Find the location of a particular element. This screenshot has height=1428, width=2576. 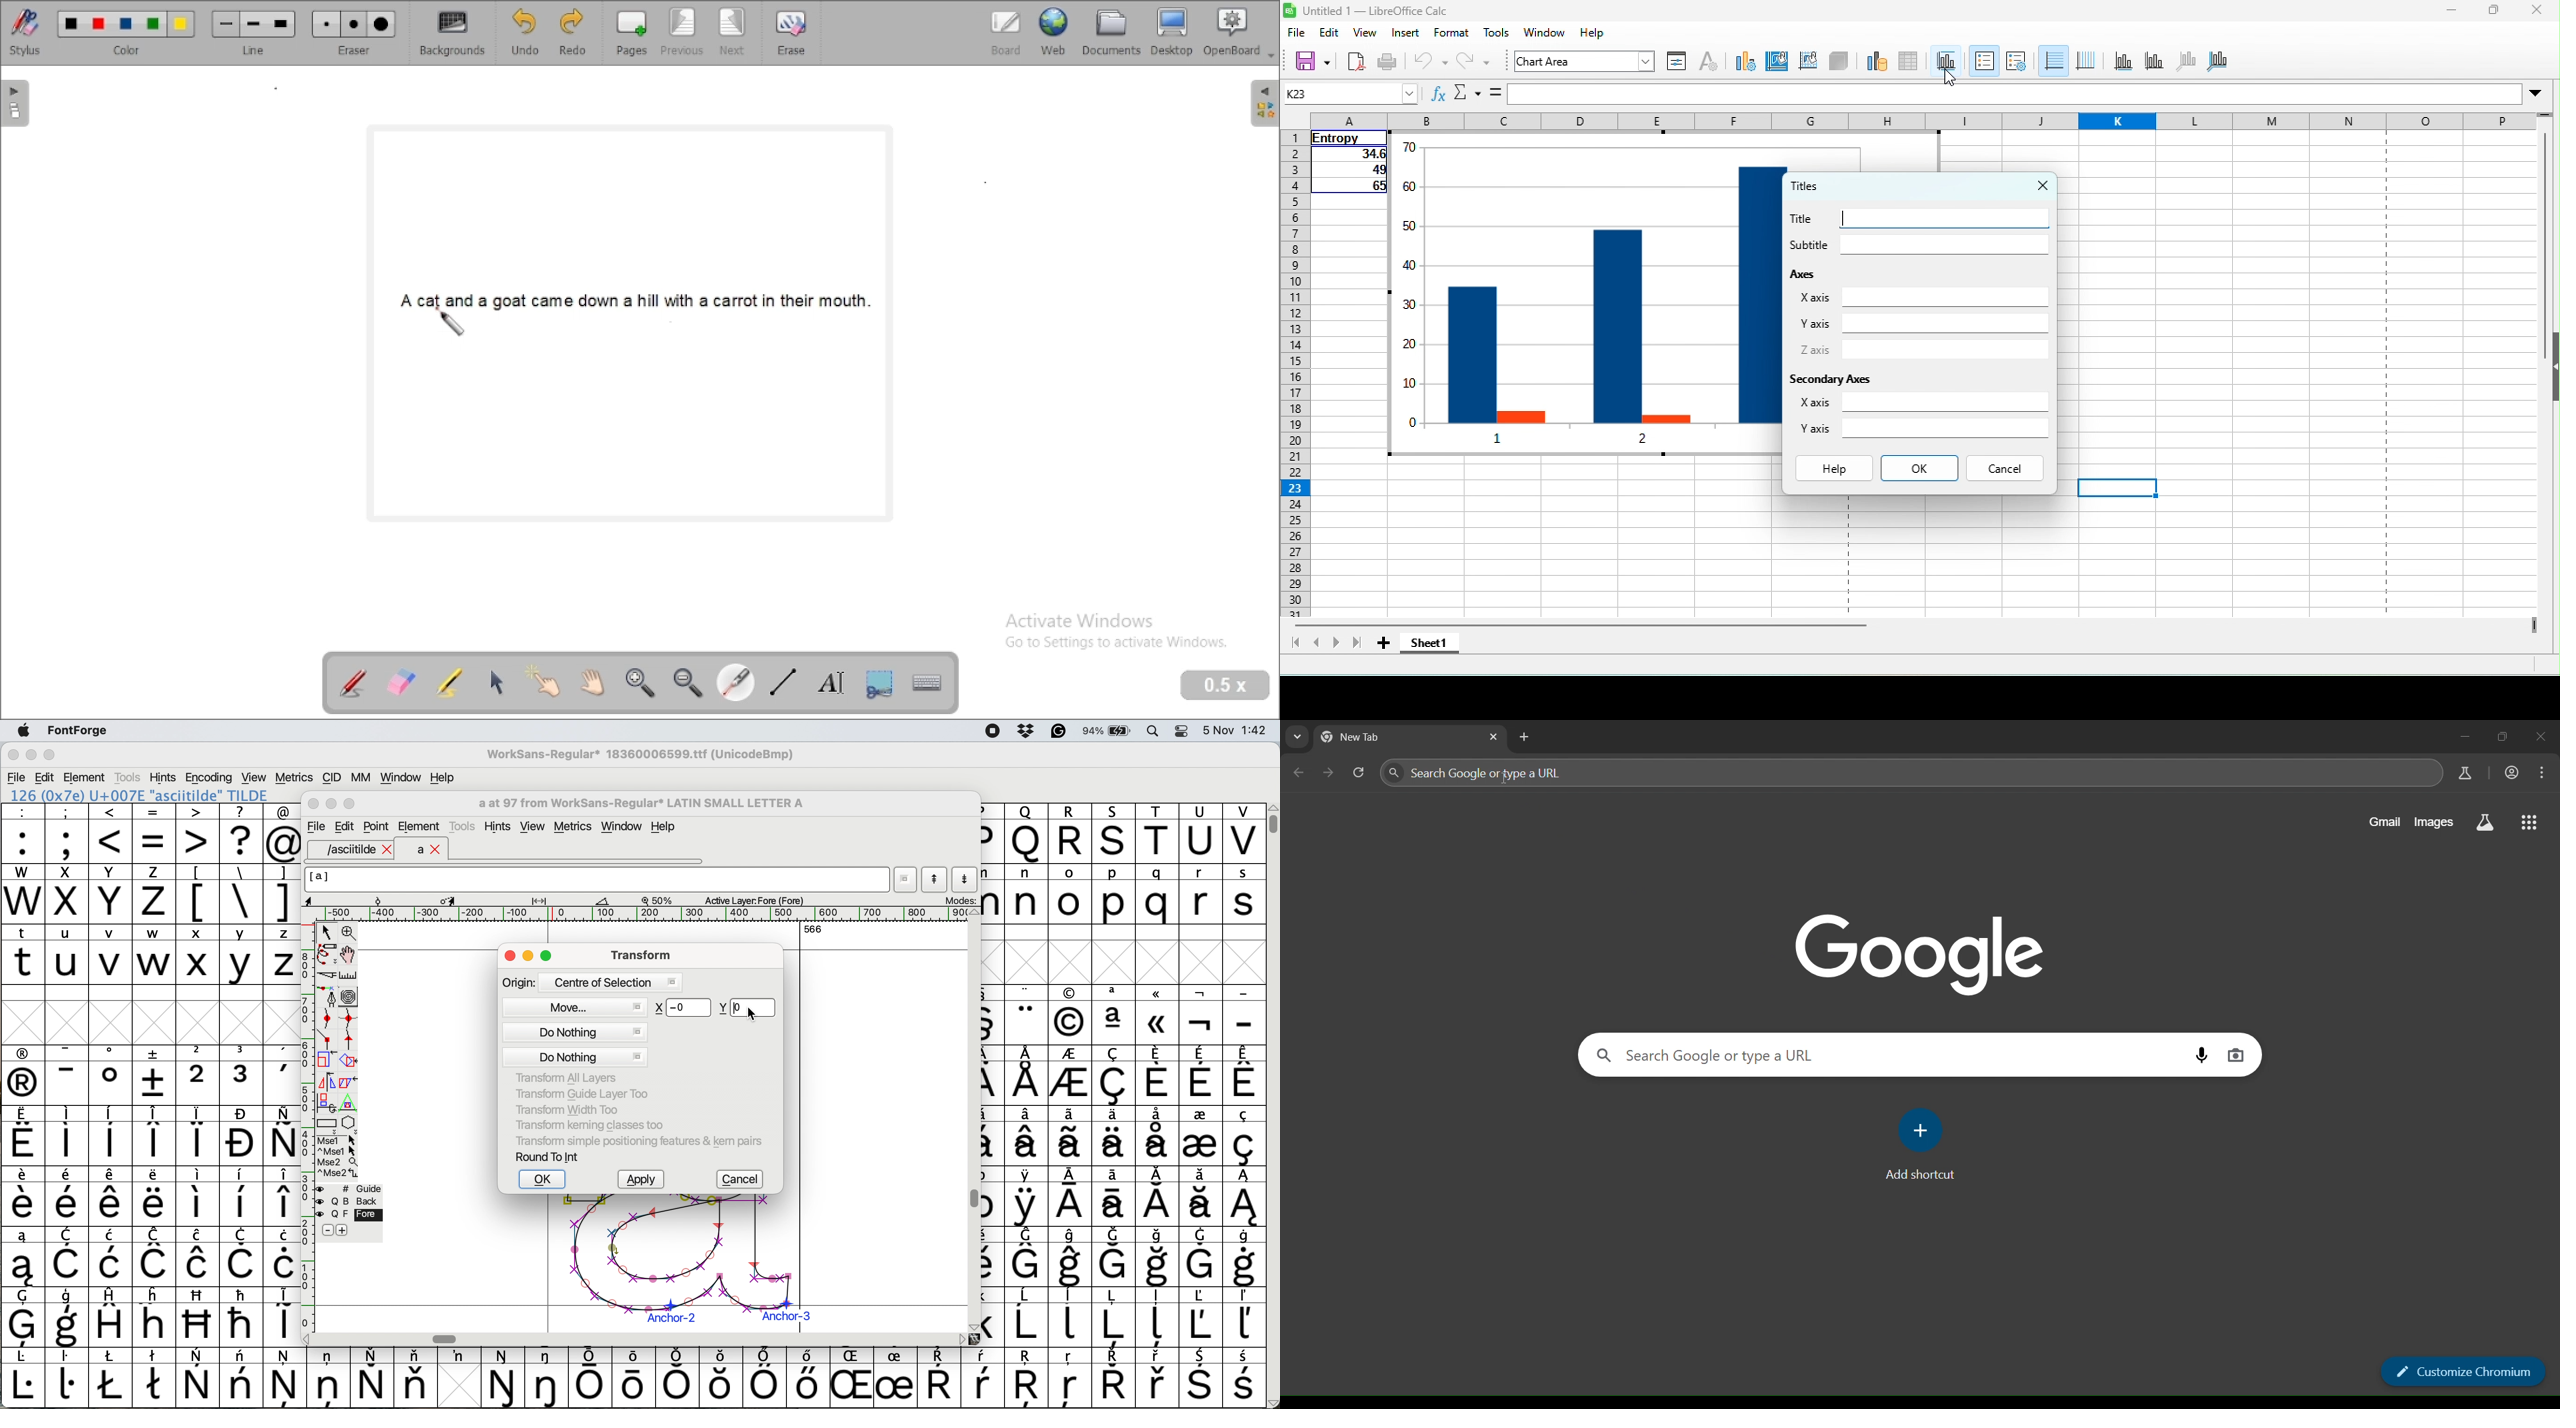

scroll to previous sheet is located at coordinates (1317, 643).